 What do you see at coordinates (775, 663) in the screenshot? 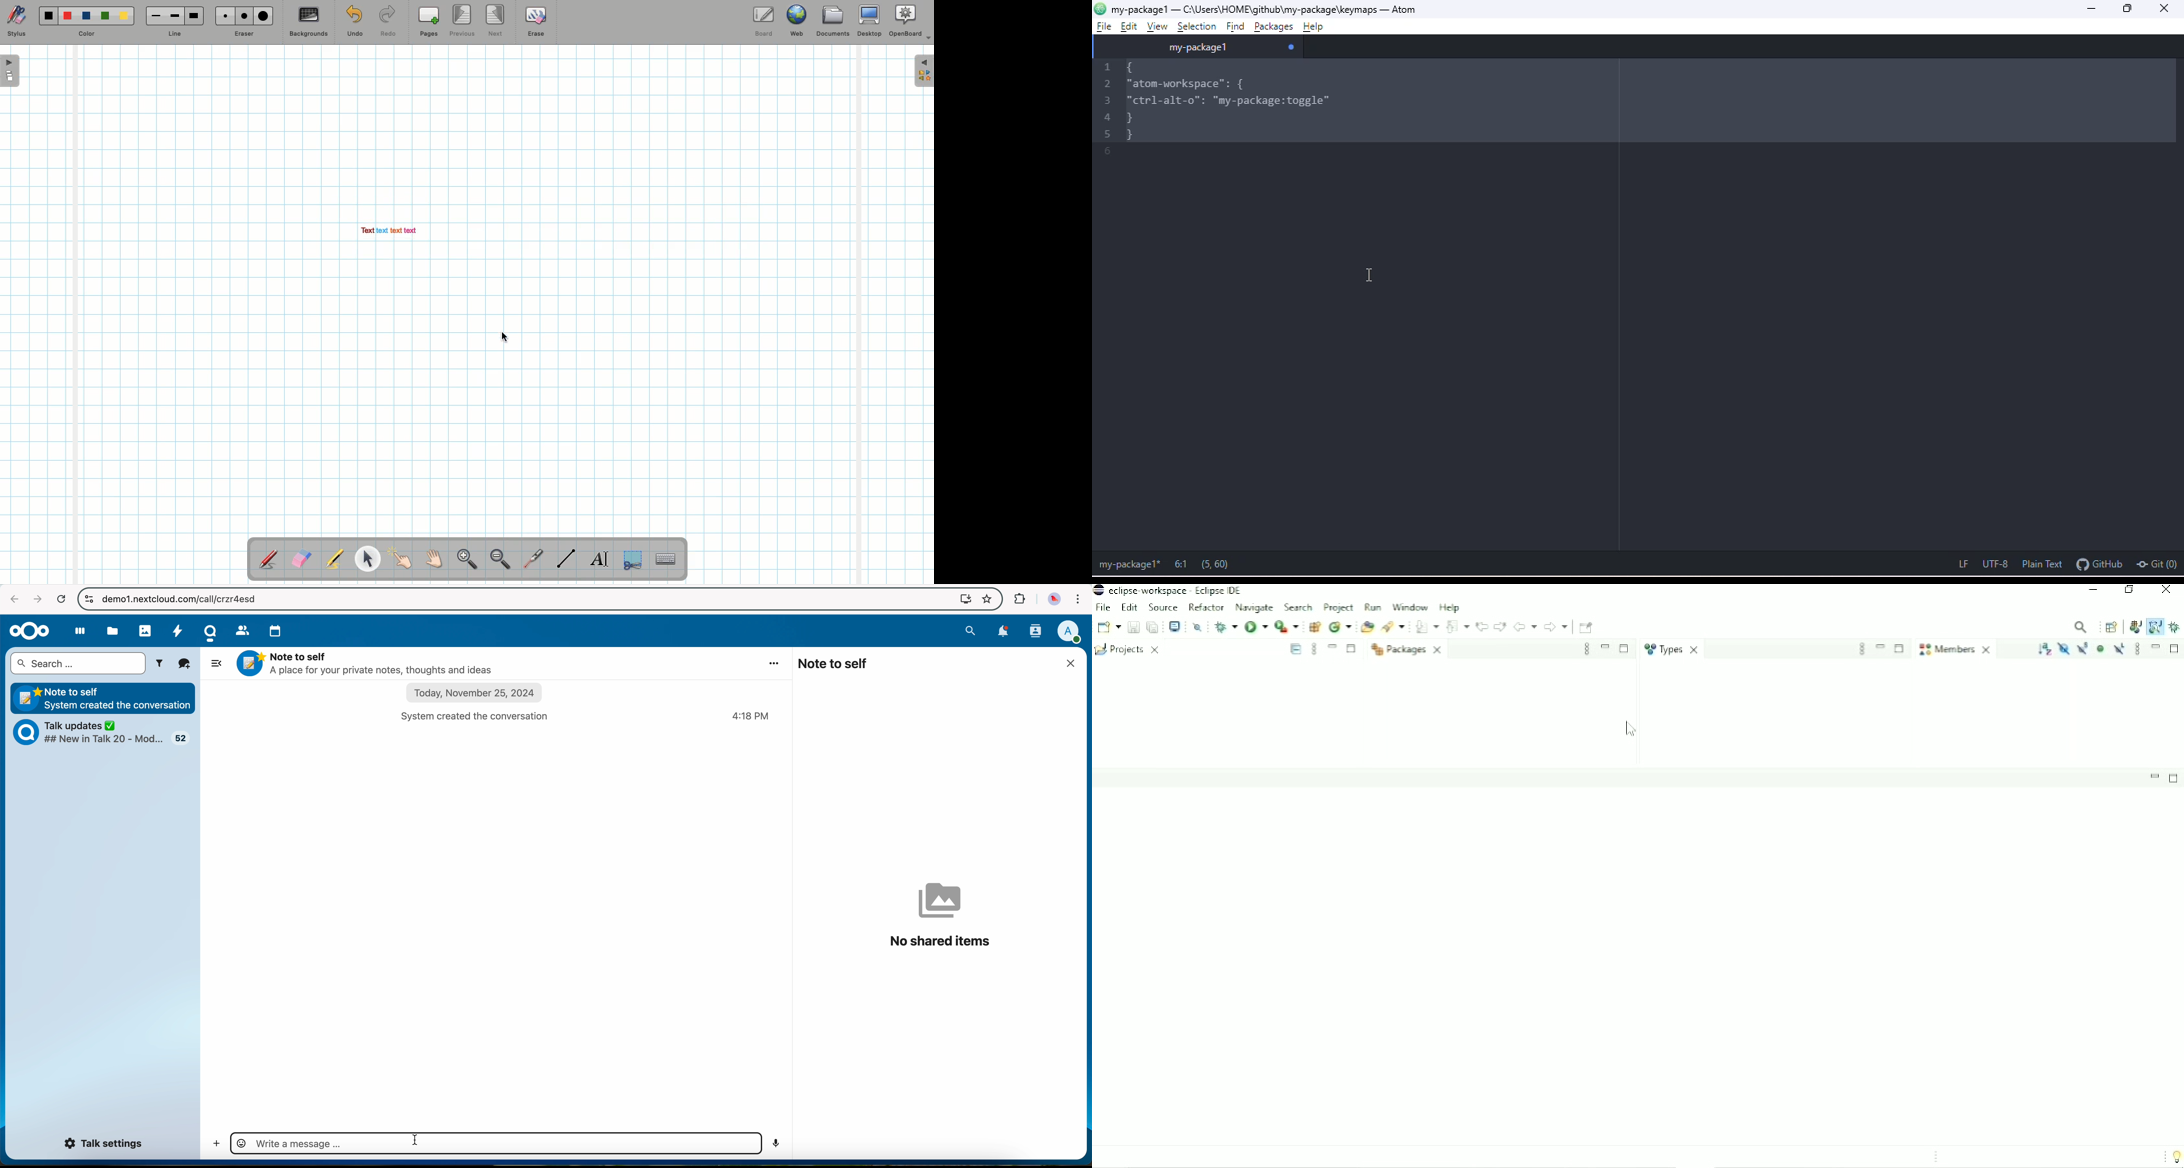
I see `more options` at bounding box center [775, 663].